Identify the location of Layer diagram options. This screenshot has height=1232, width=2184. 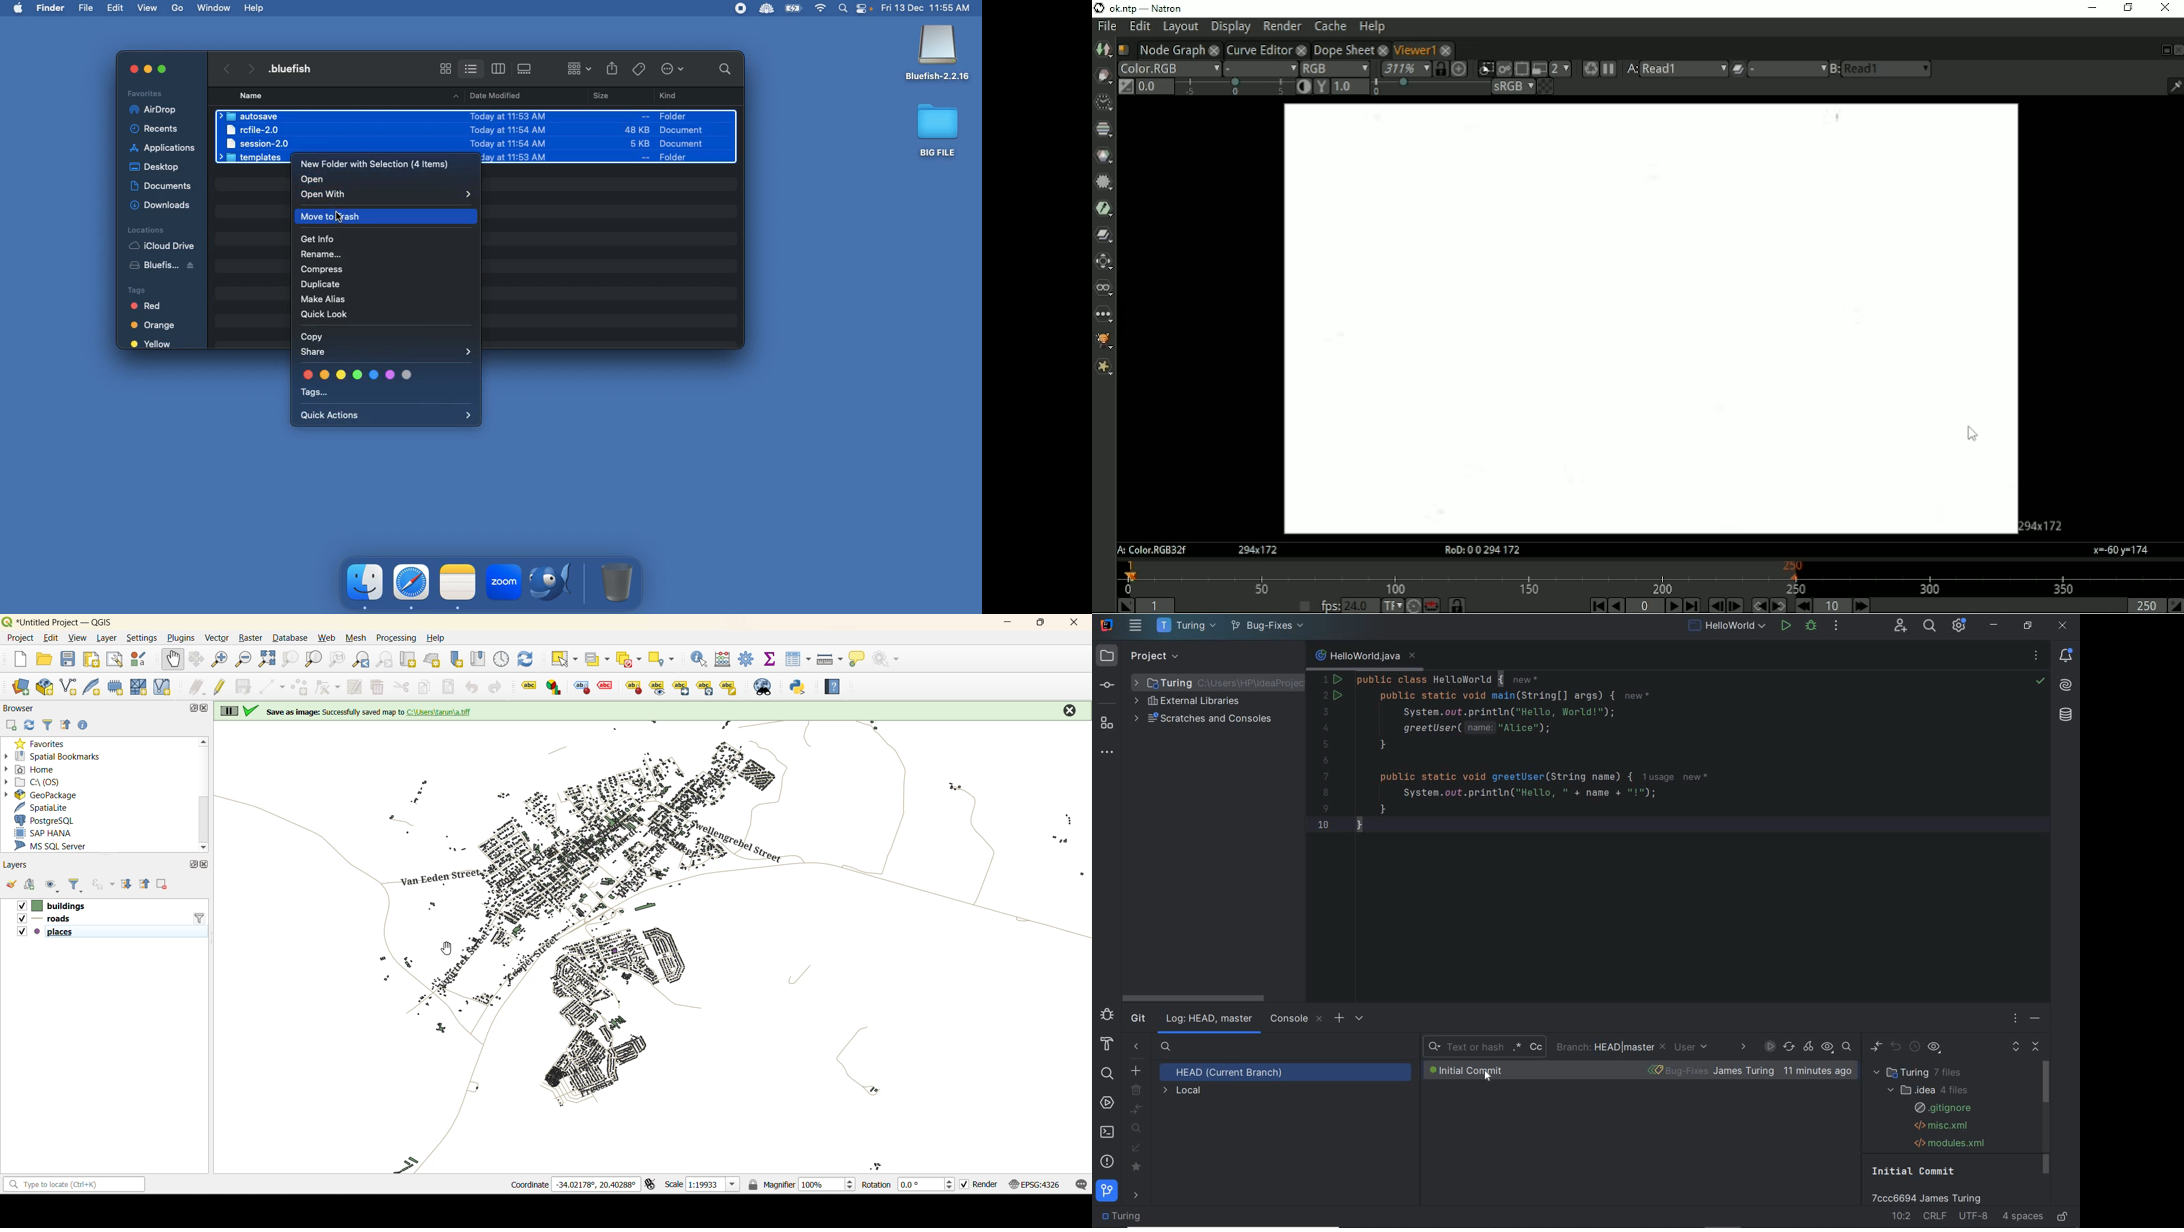
(555, 687).